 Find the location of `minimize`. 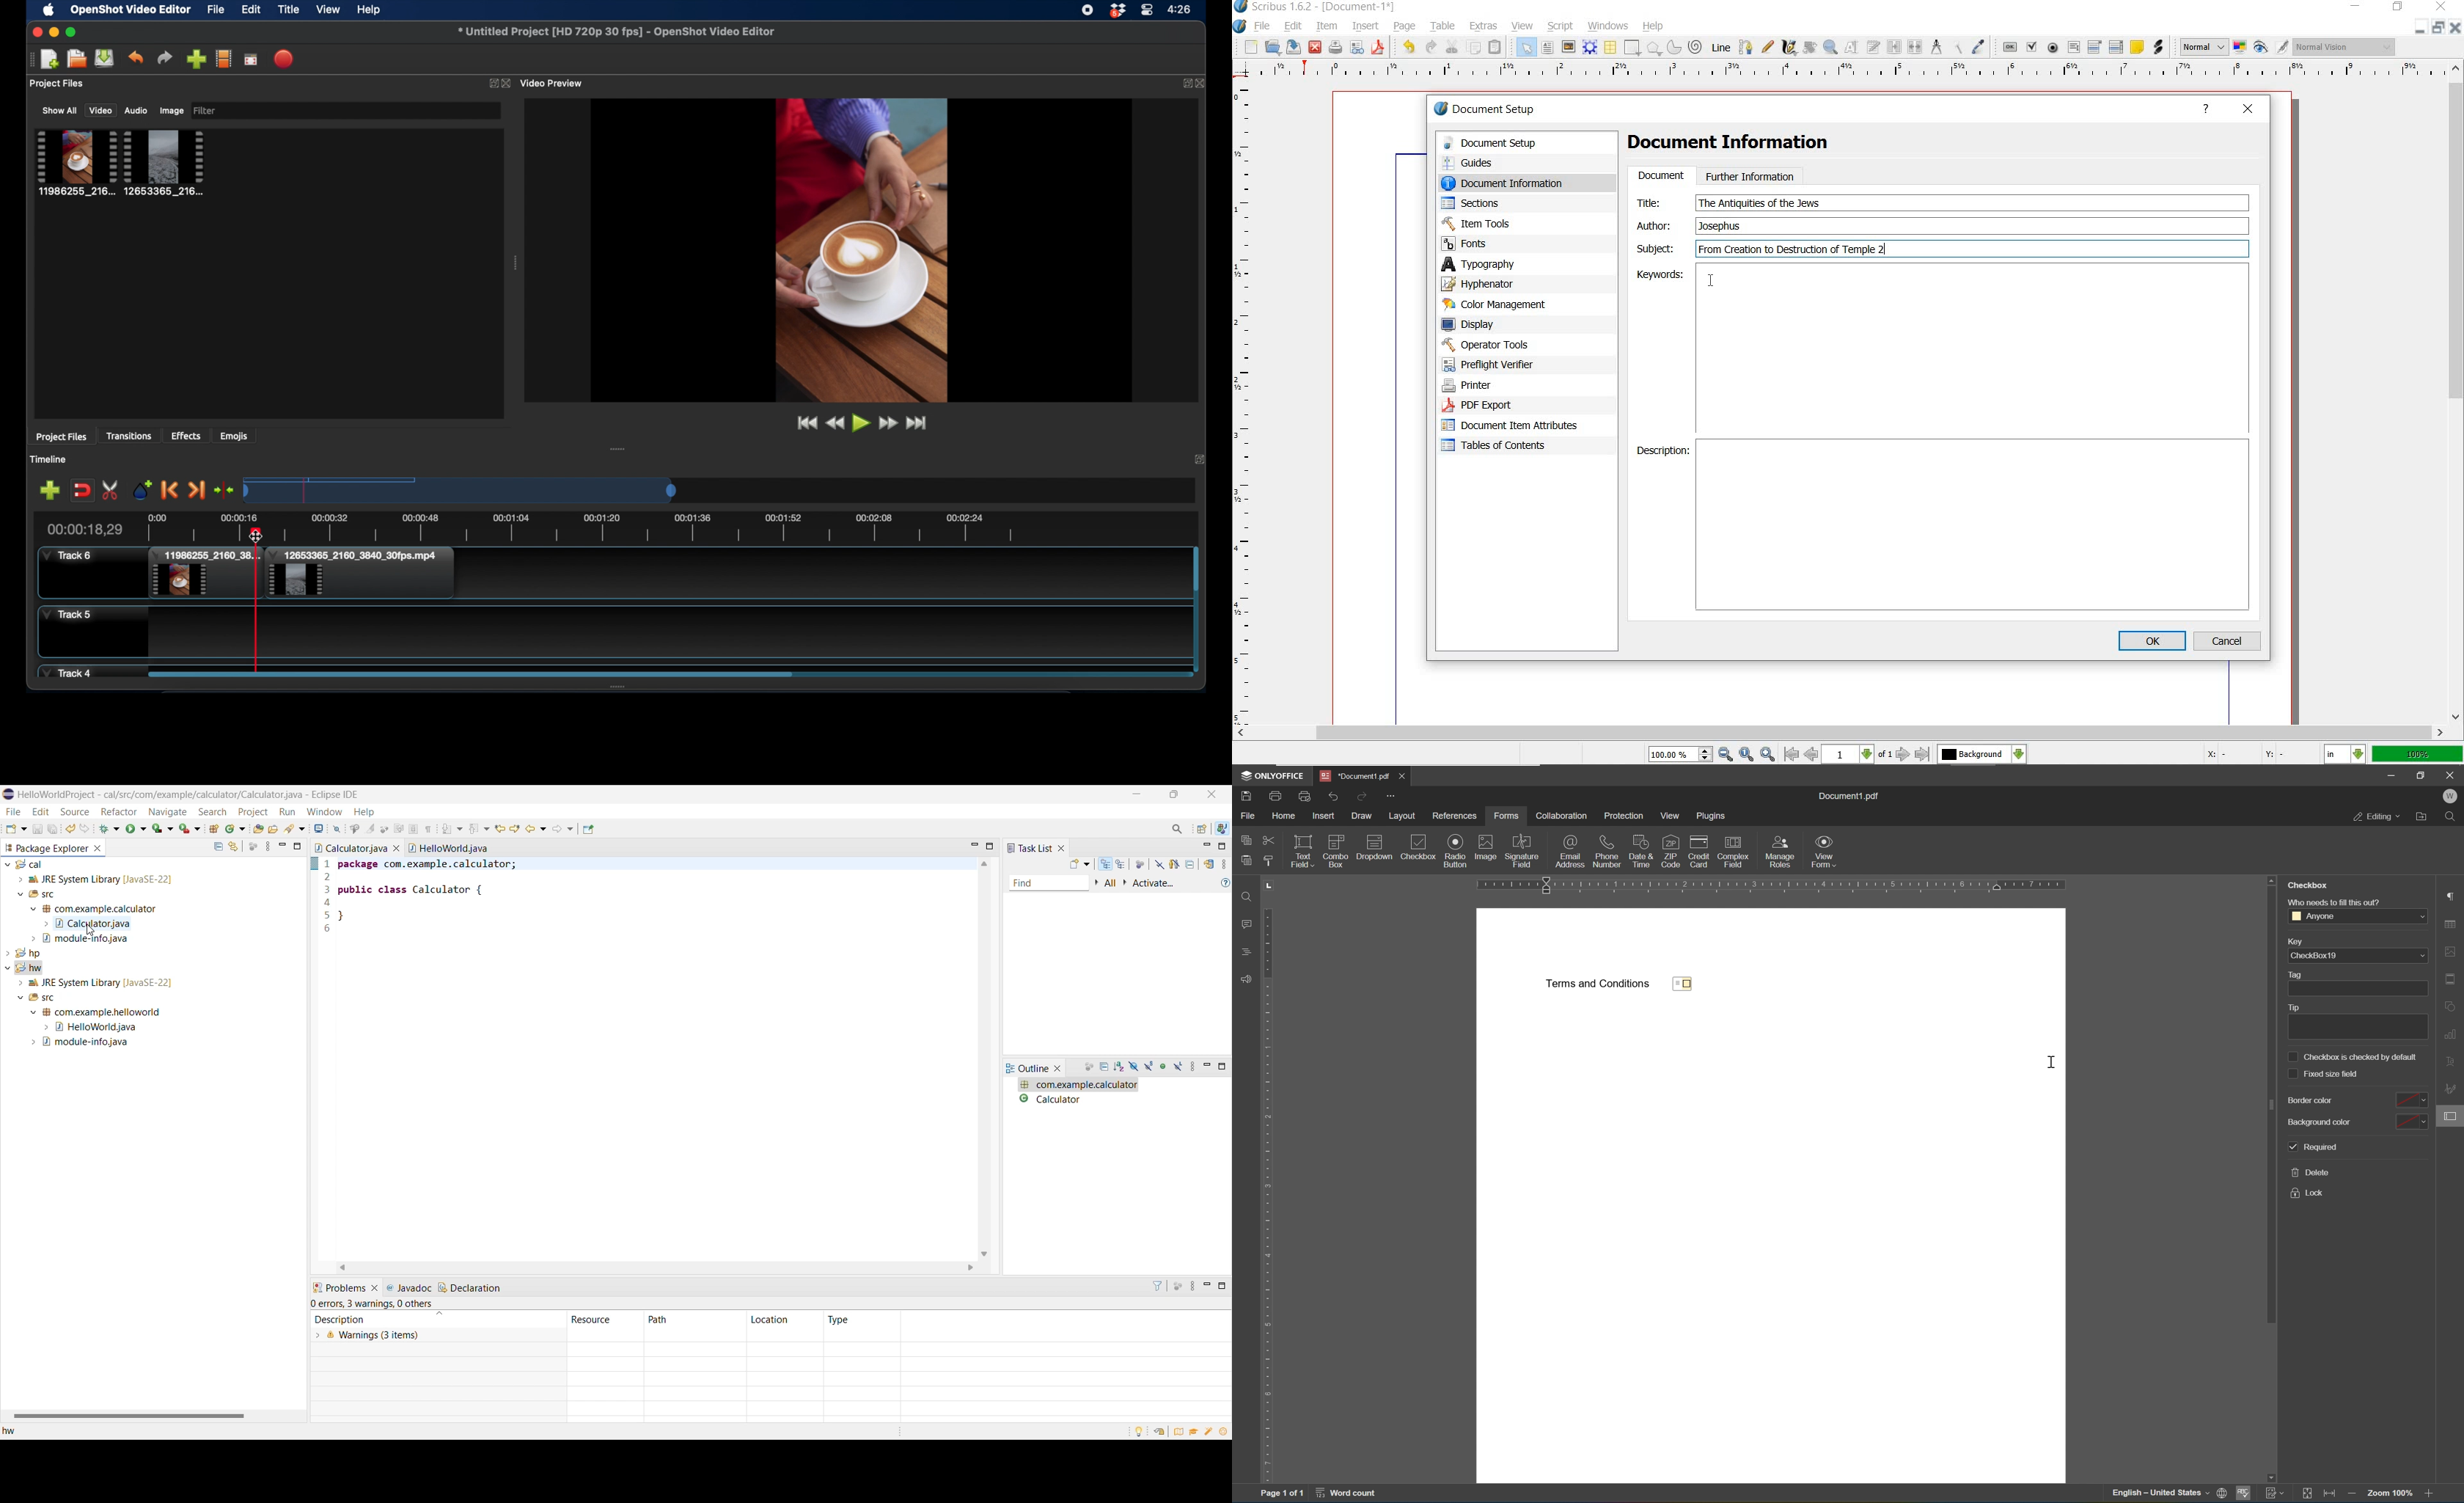

minimize is located at coordinates (2388, 773).